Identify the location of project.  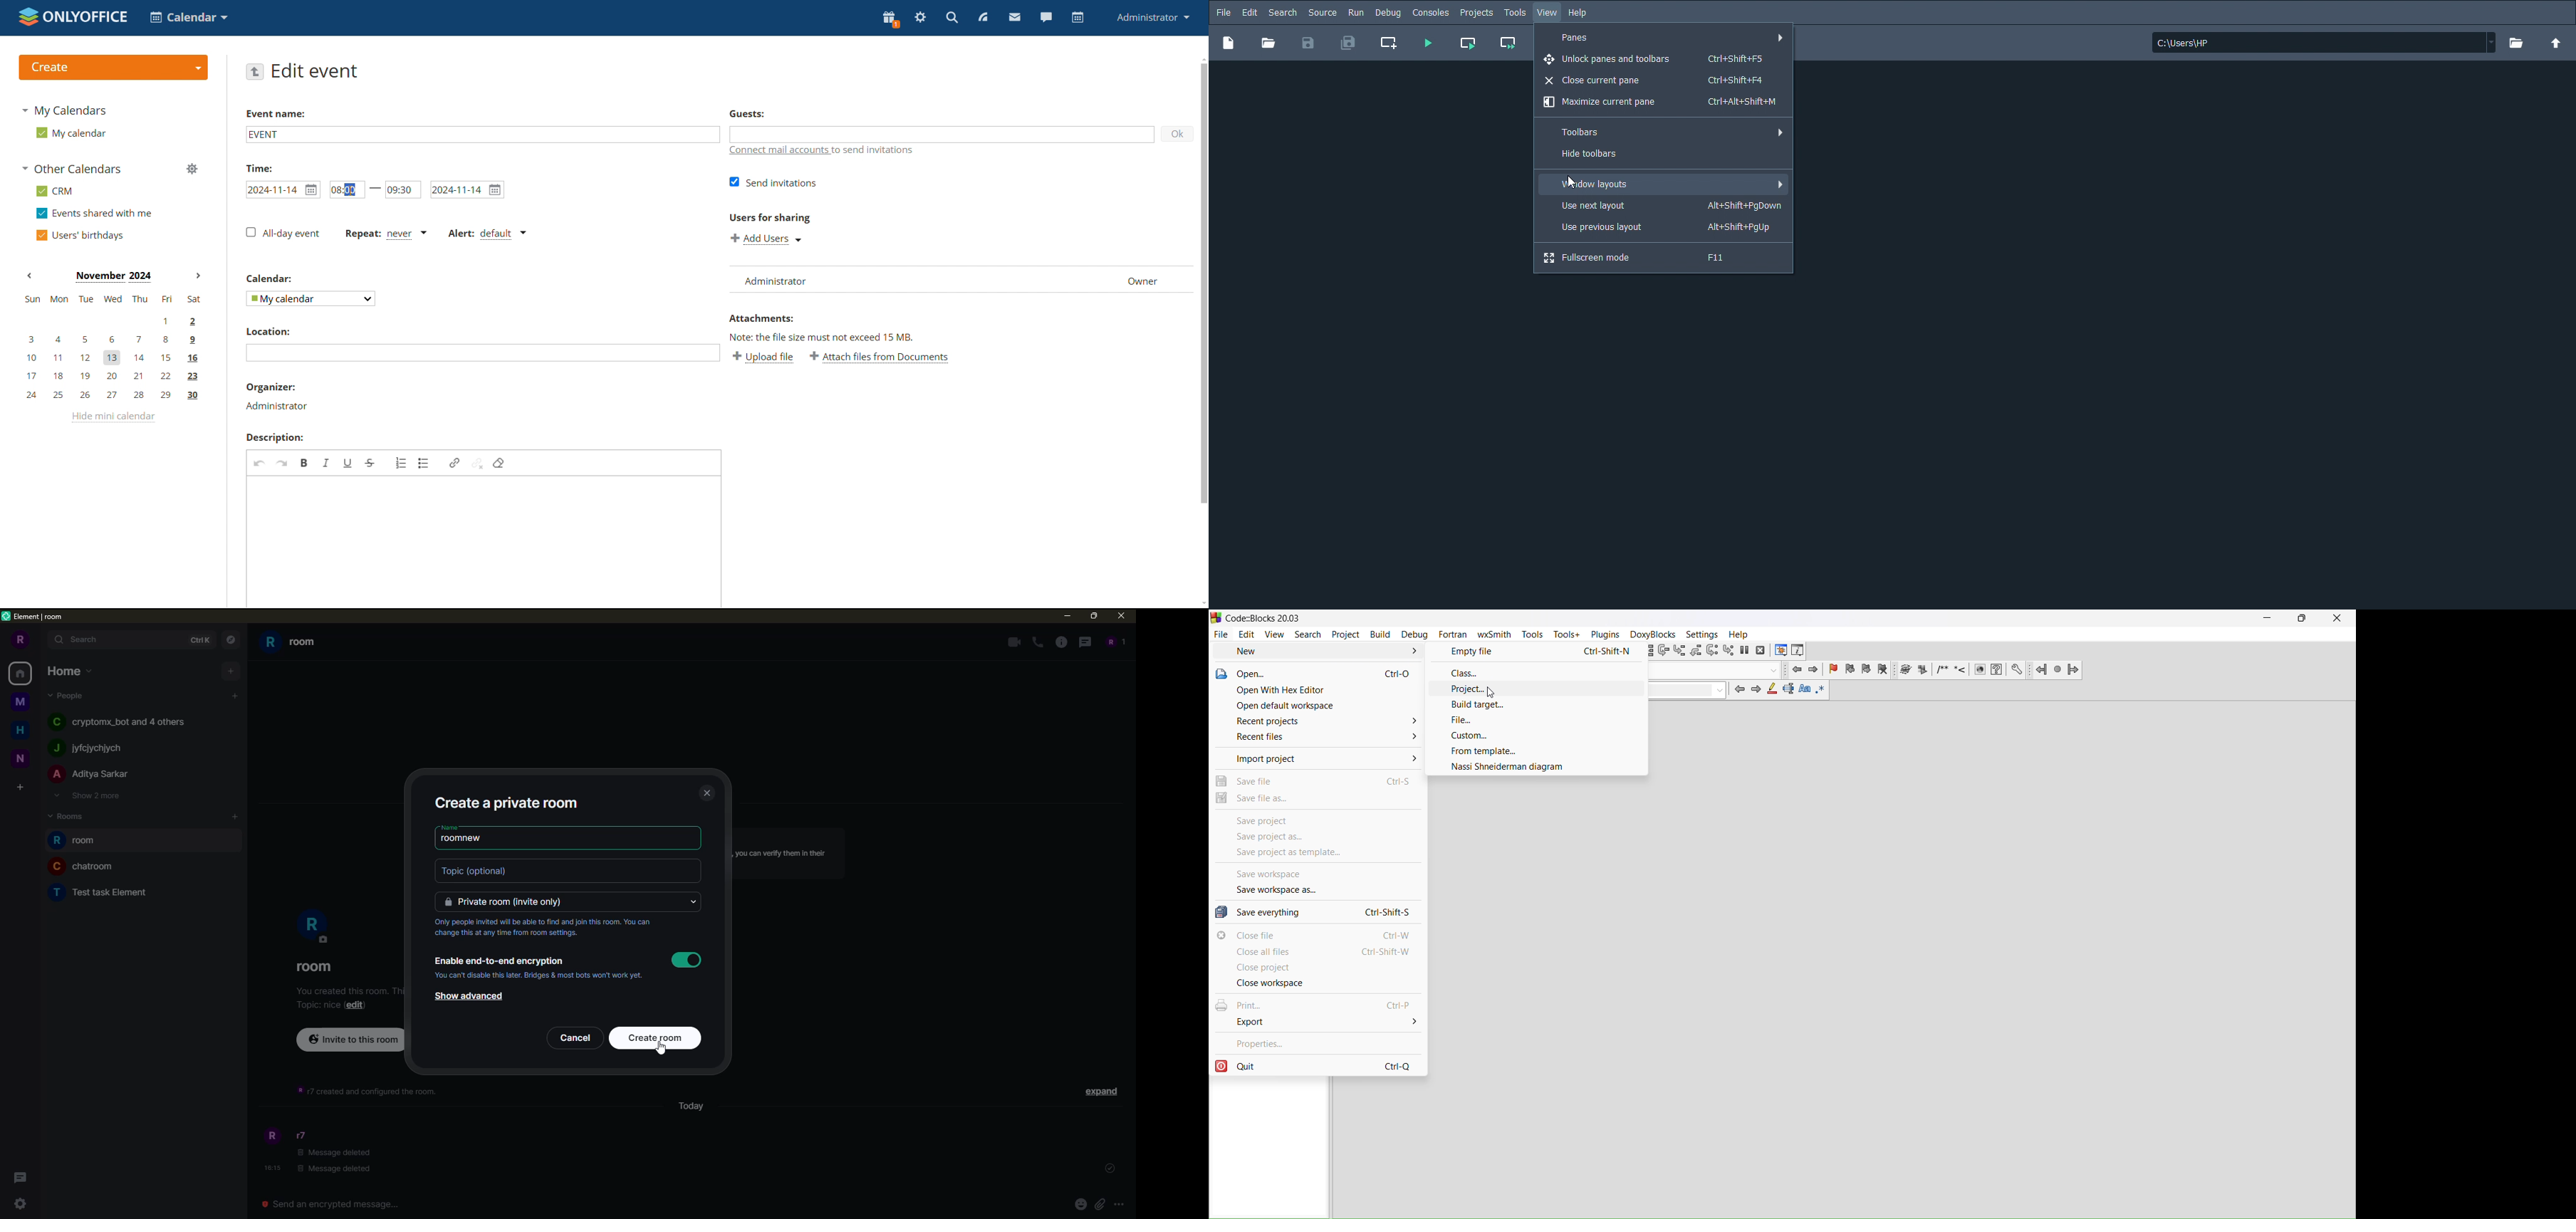
(1537, 688).